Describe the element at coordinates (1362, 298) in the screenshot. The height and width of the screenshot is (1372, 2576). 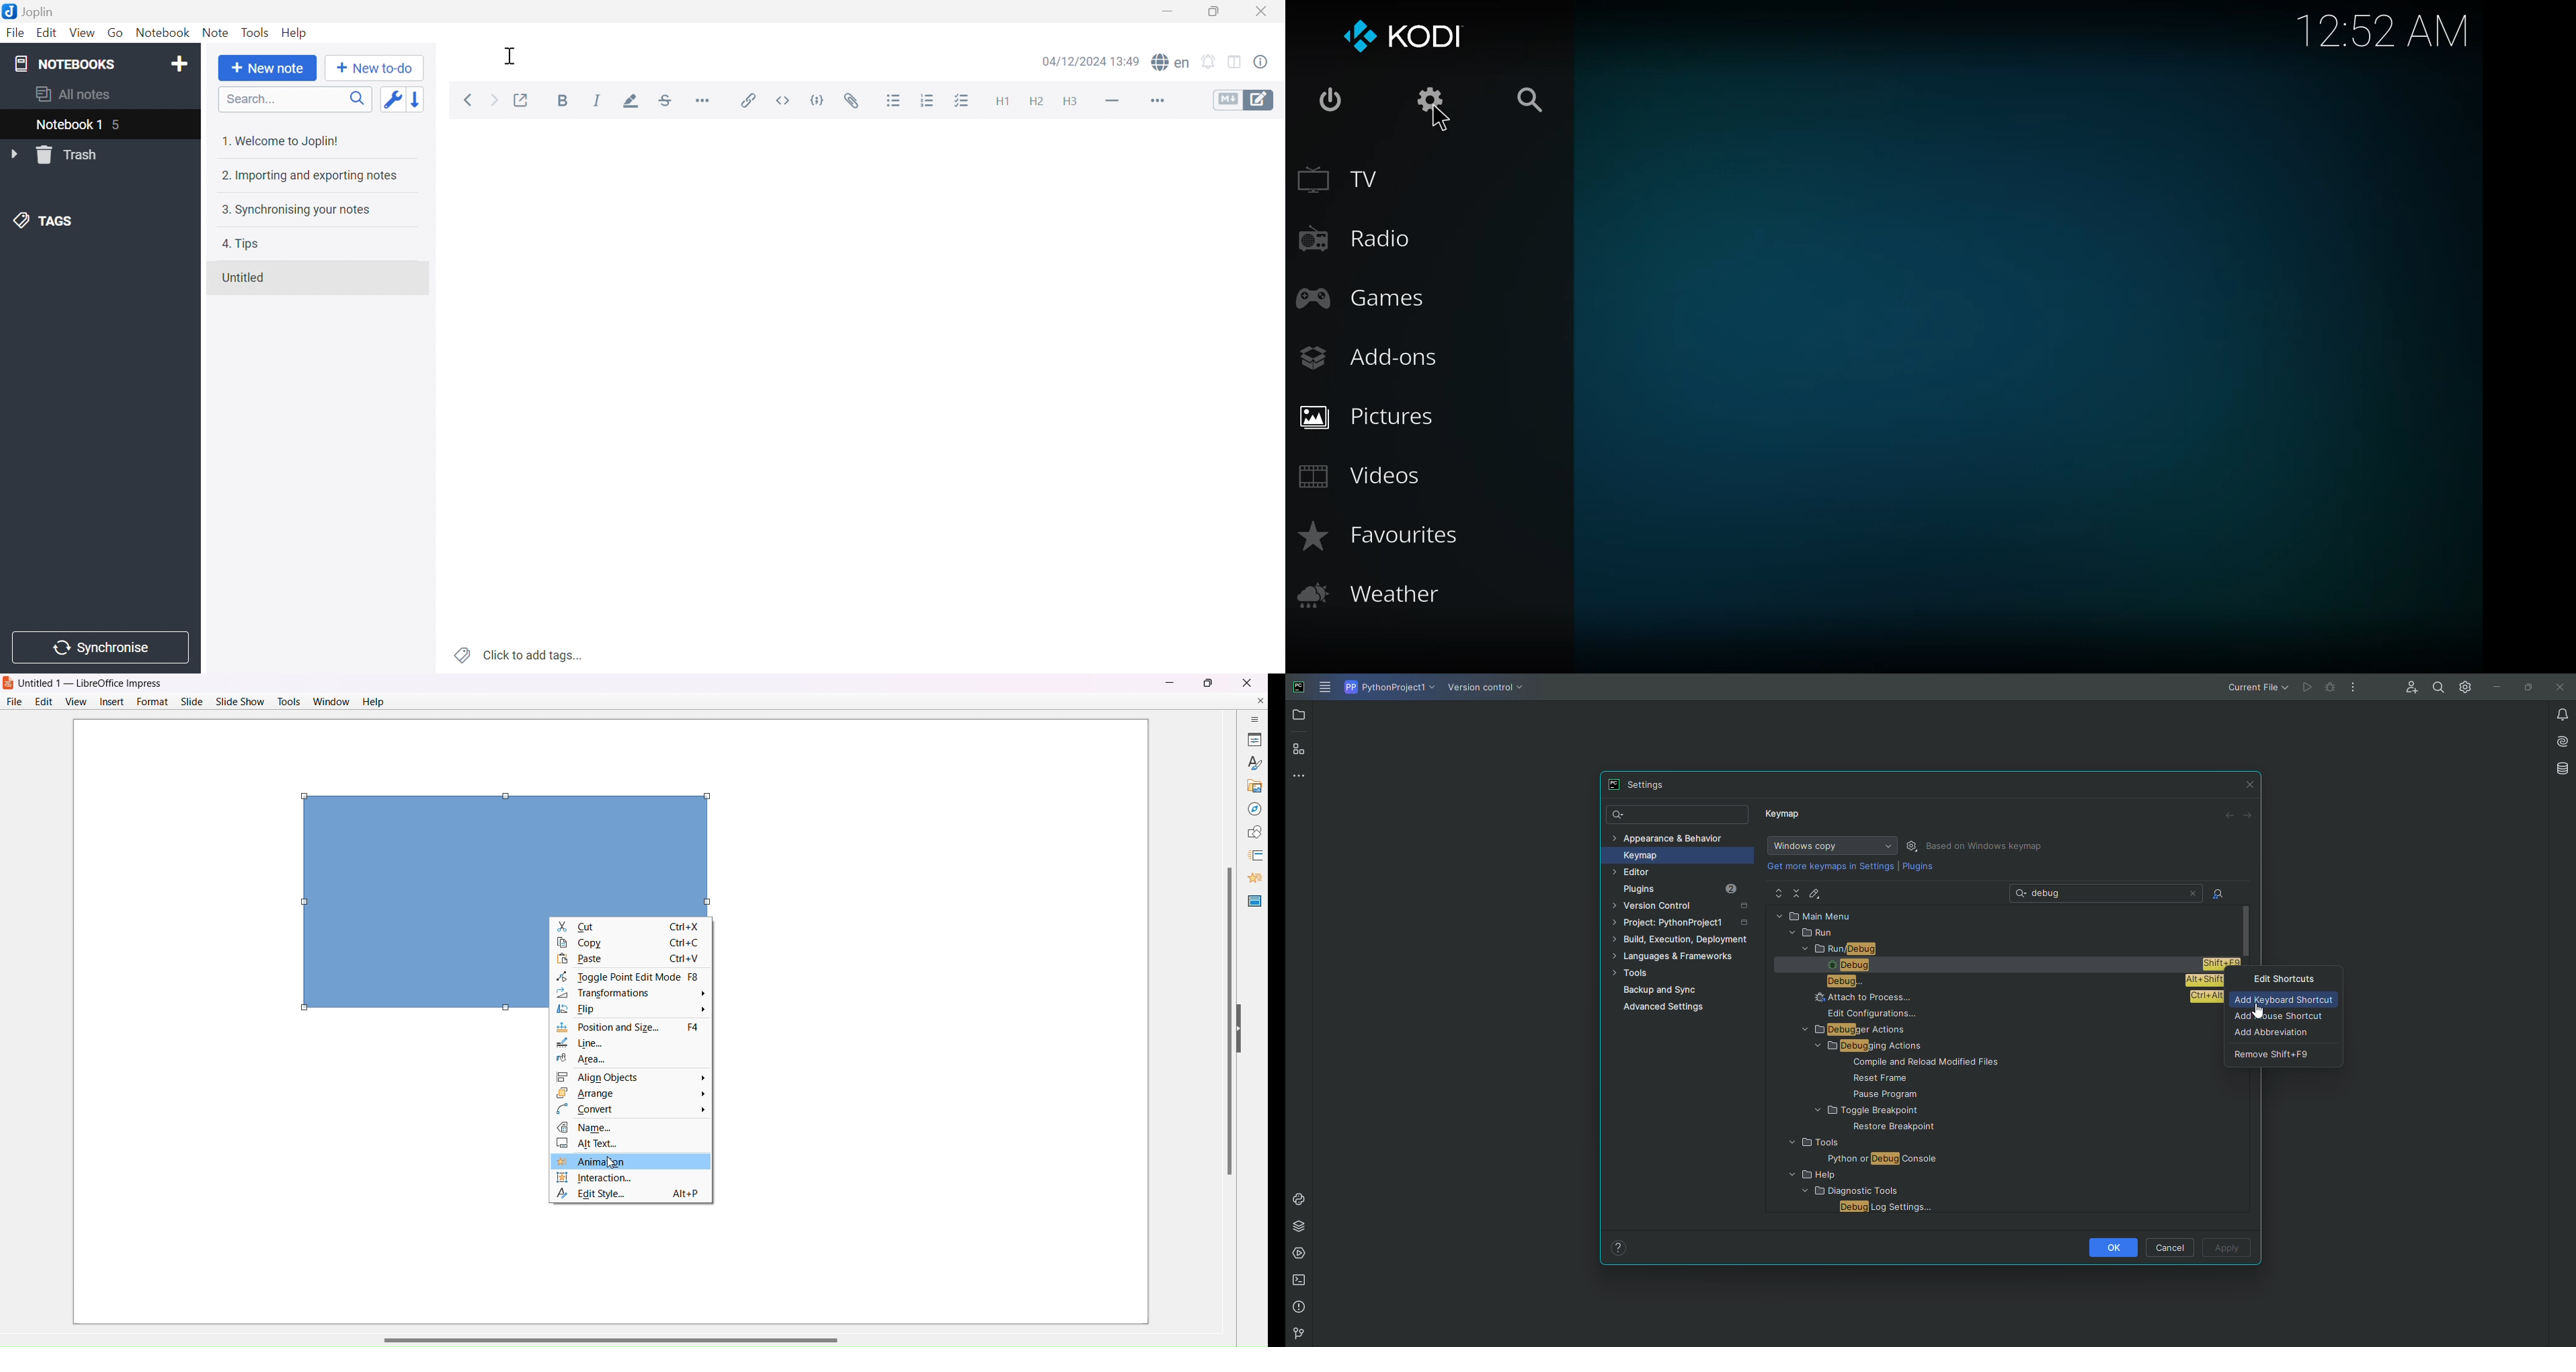
I see `games` at that location.